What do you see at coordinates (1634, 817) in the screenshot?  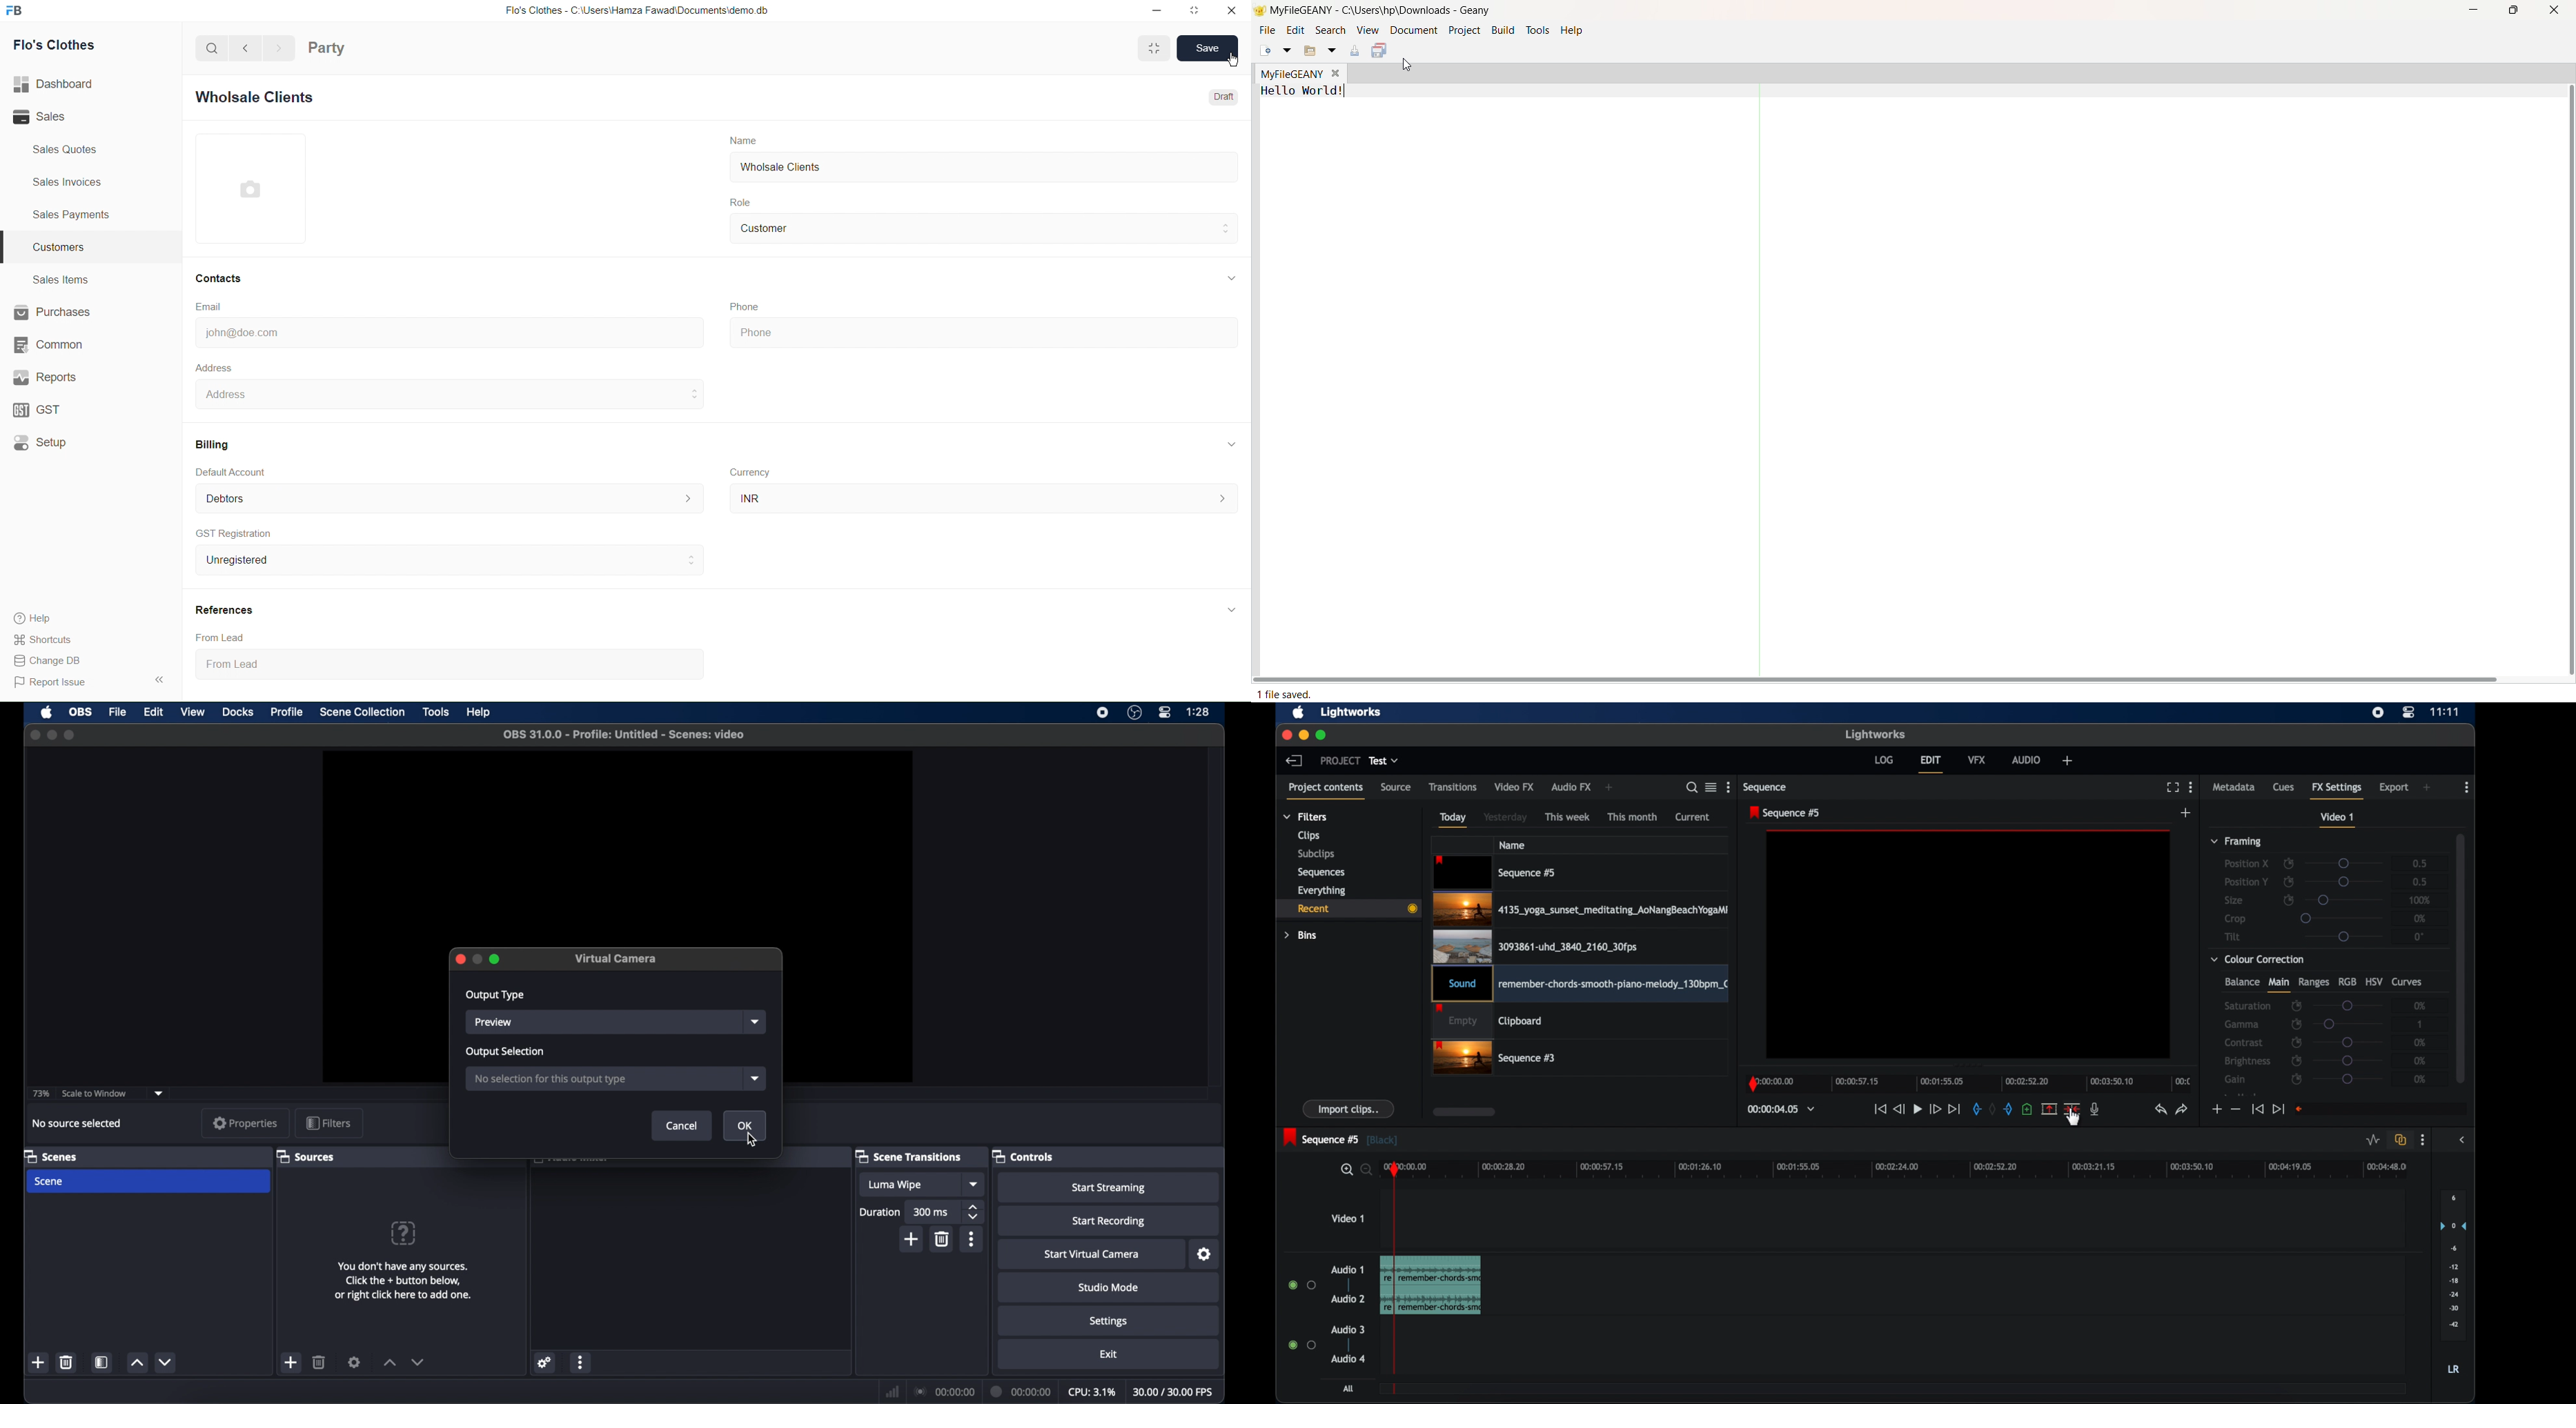 I see `this month` at bounding box center [1634, 817].